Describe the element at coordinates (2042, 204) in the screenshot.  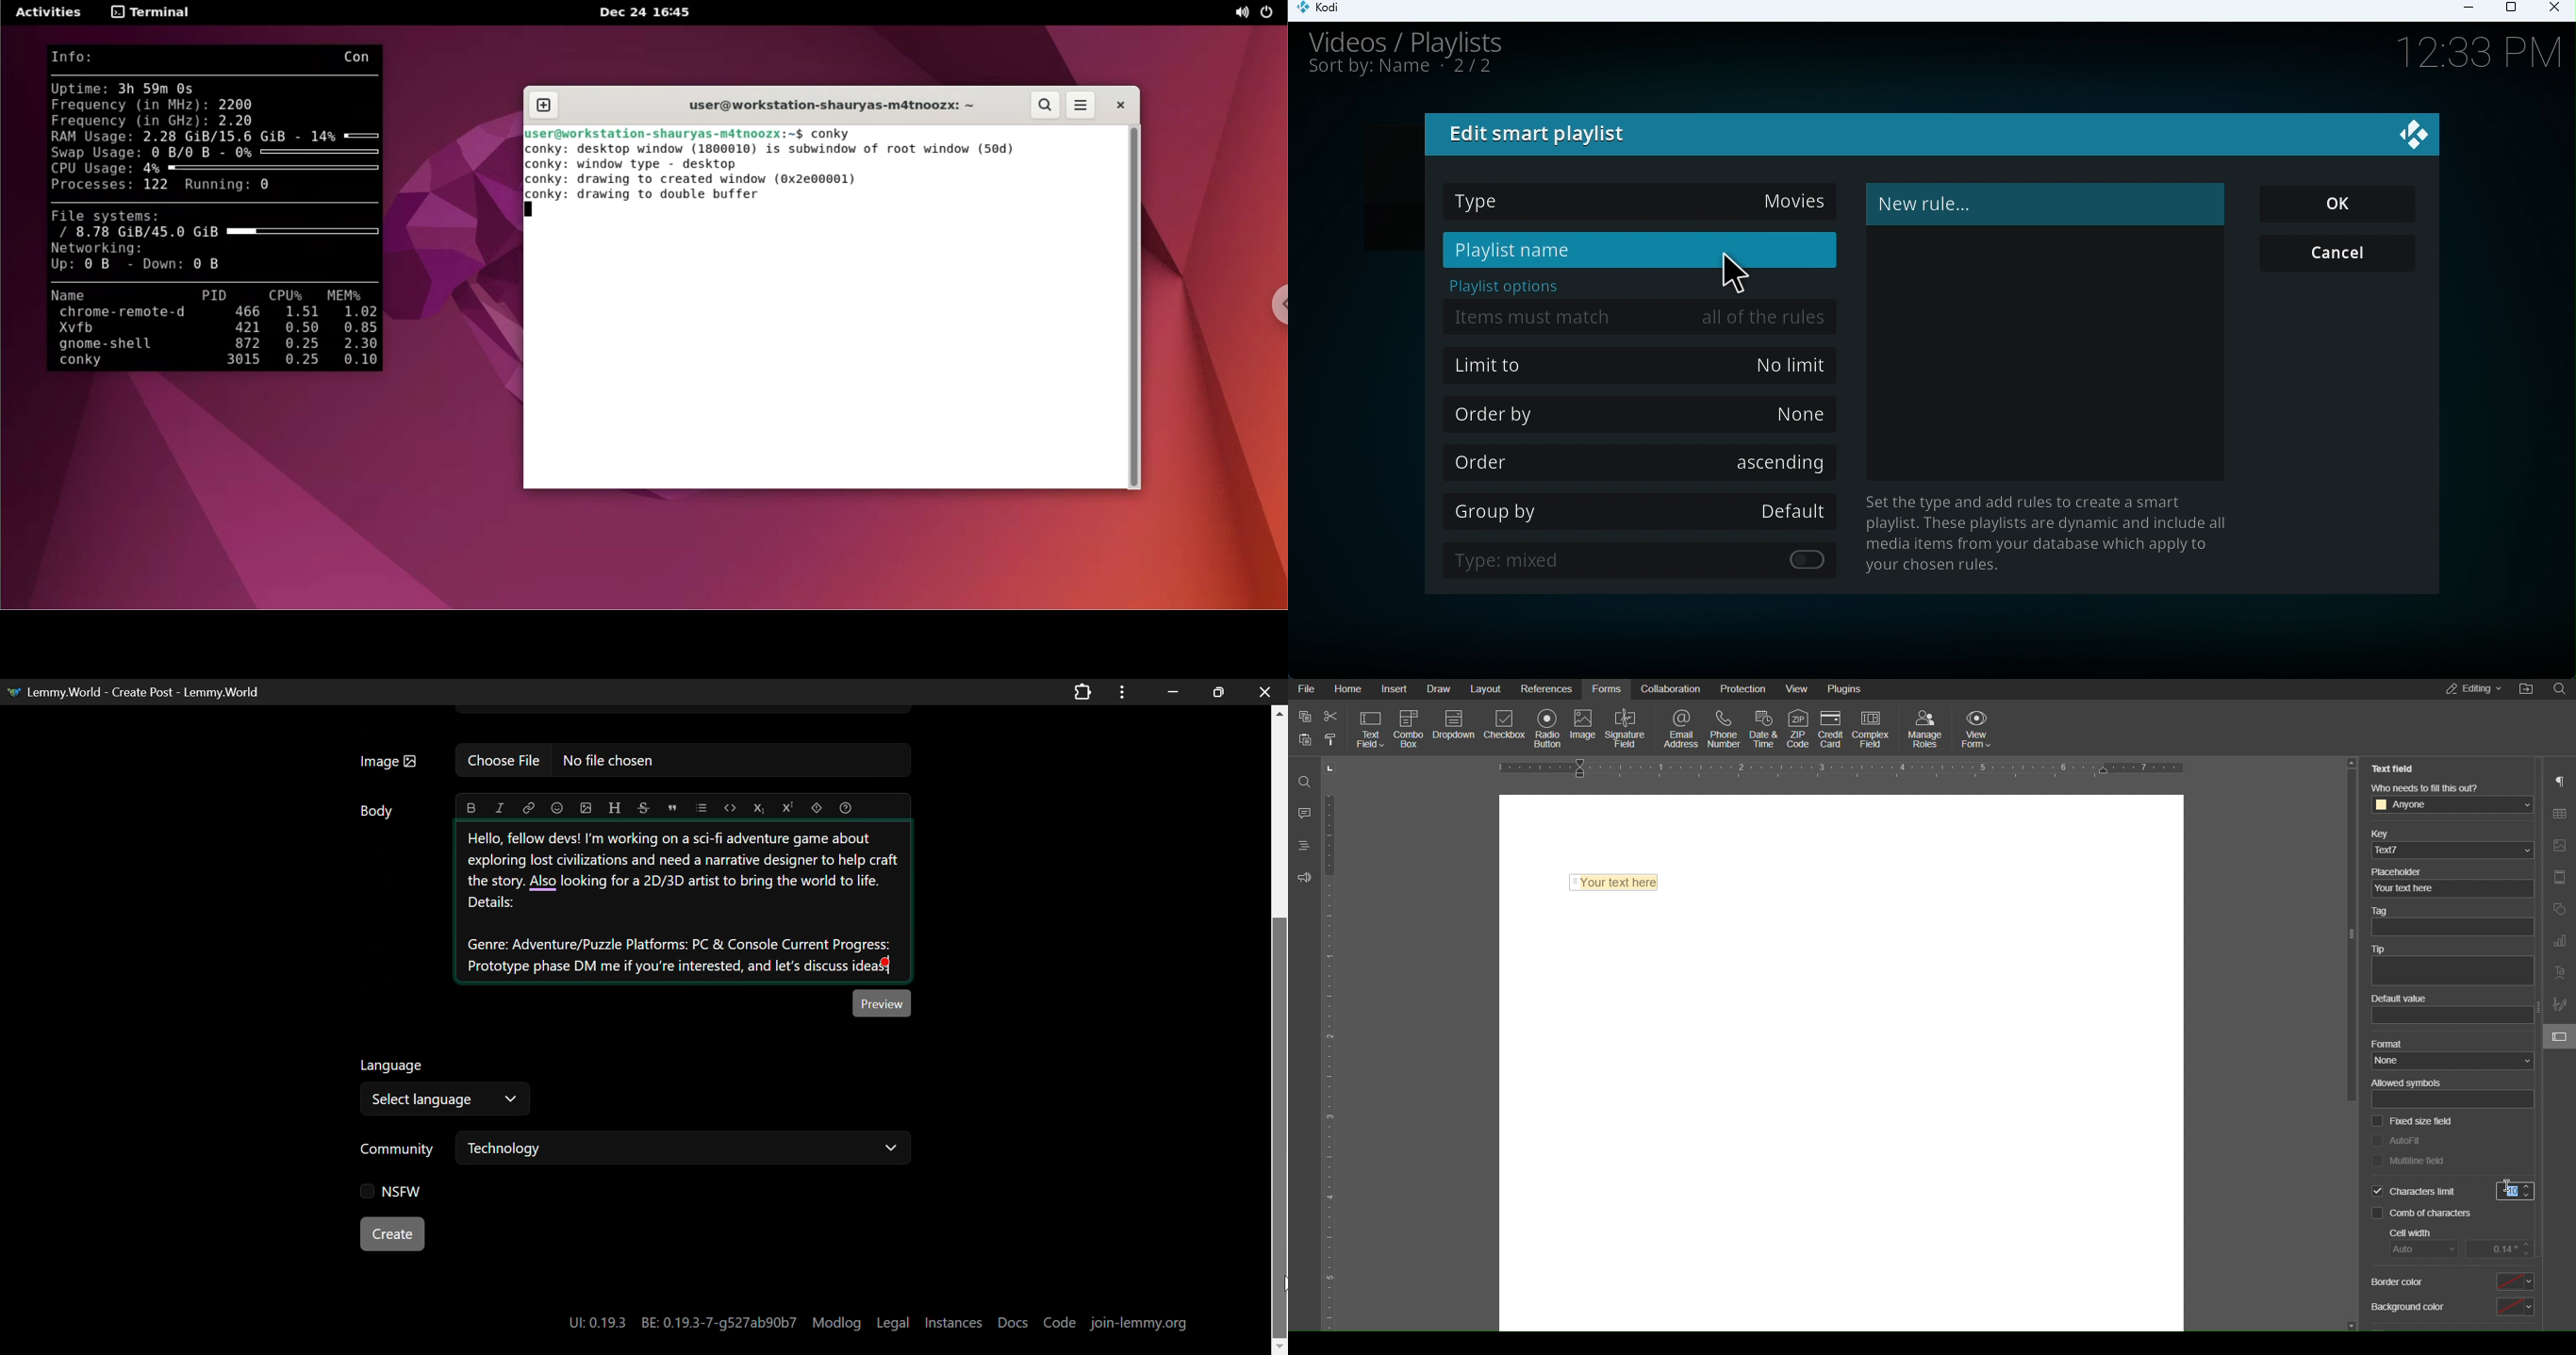
I see `New rule` at that location.